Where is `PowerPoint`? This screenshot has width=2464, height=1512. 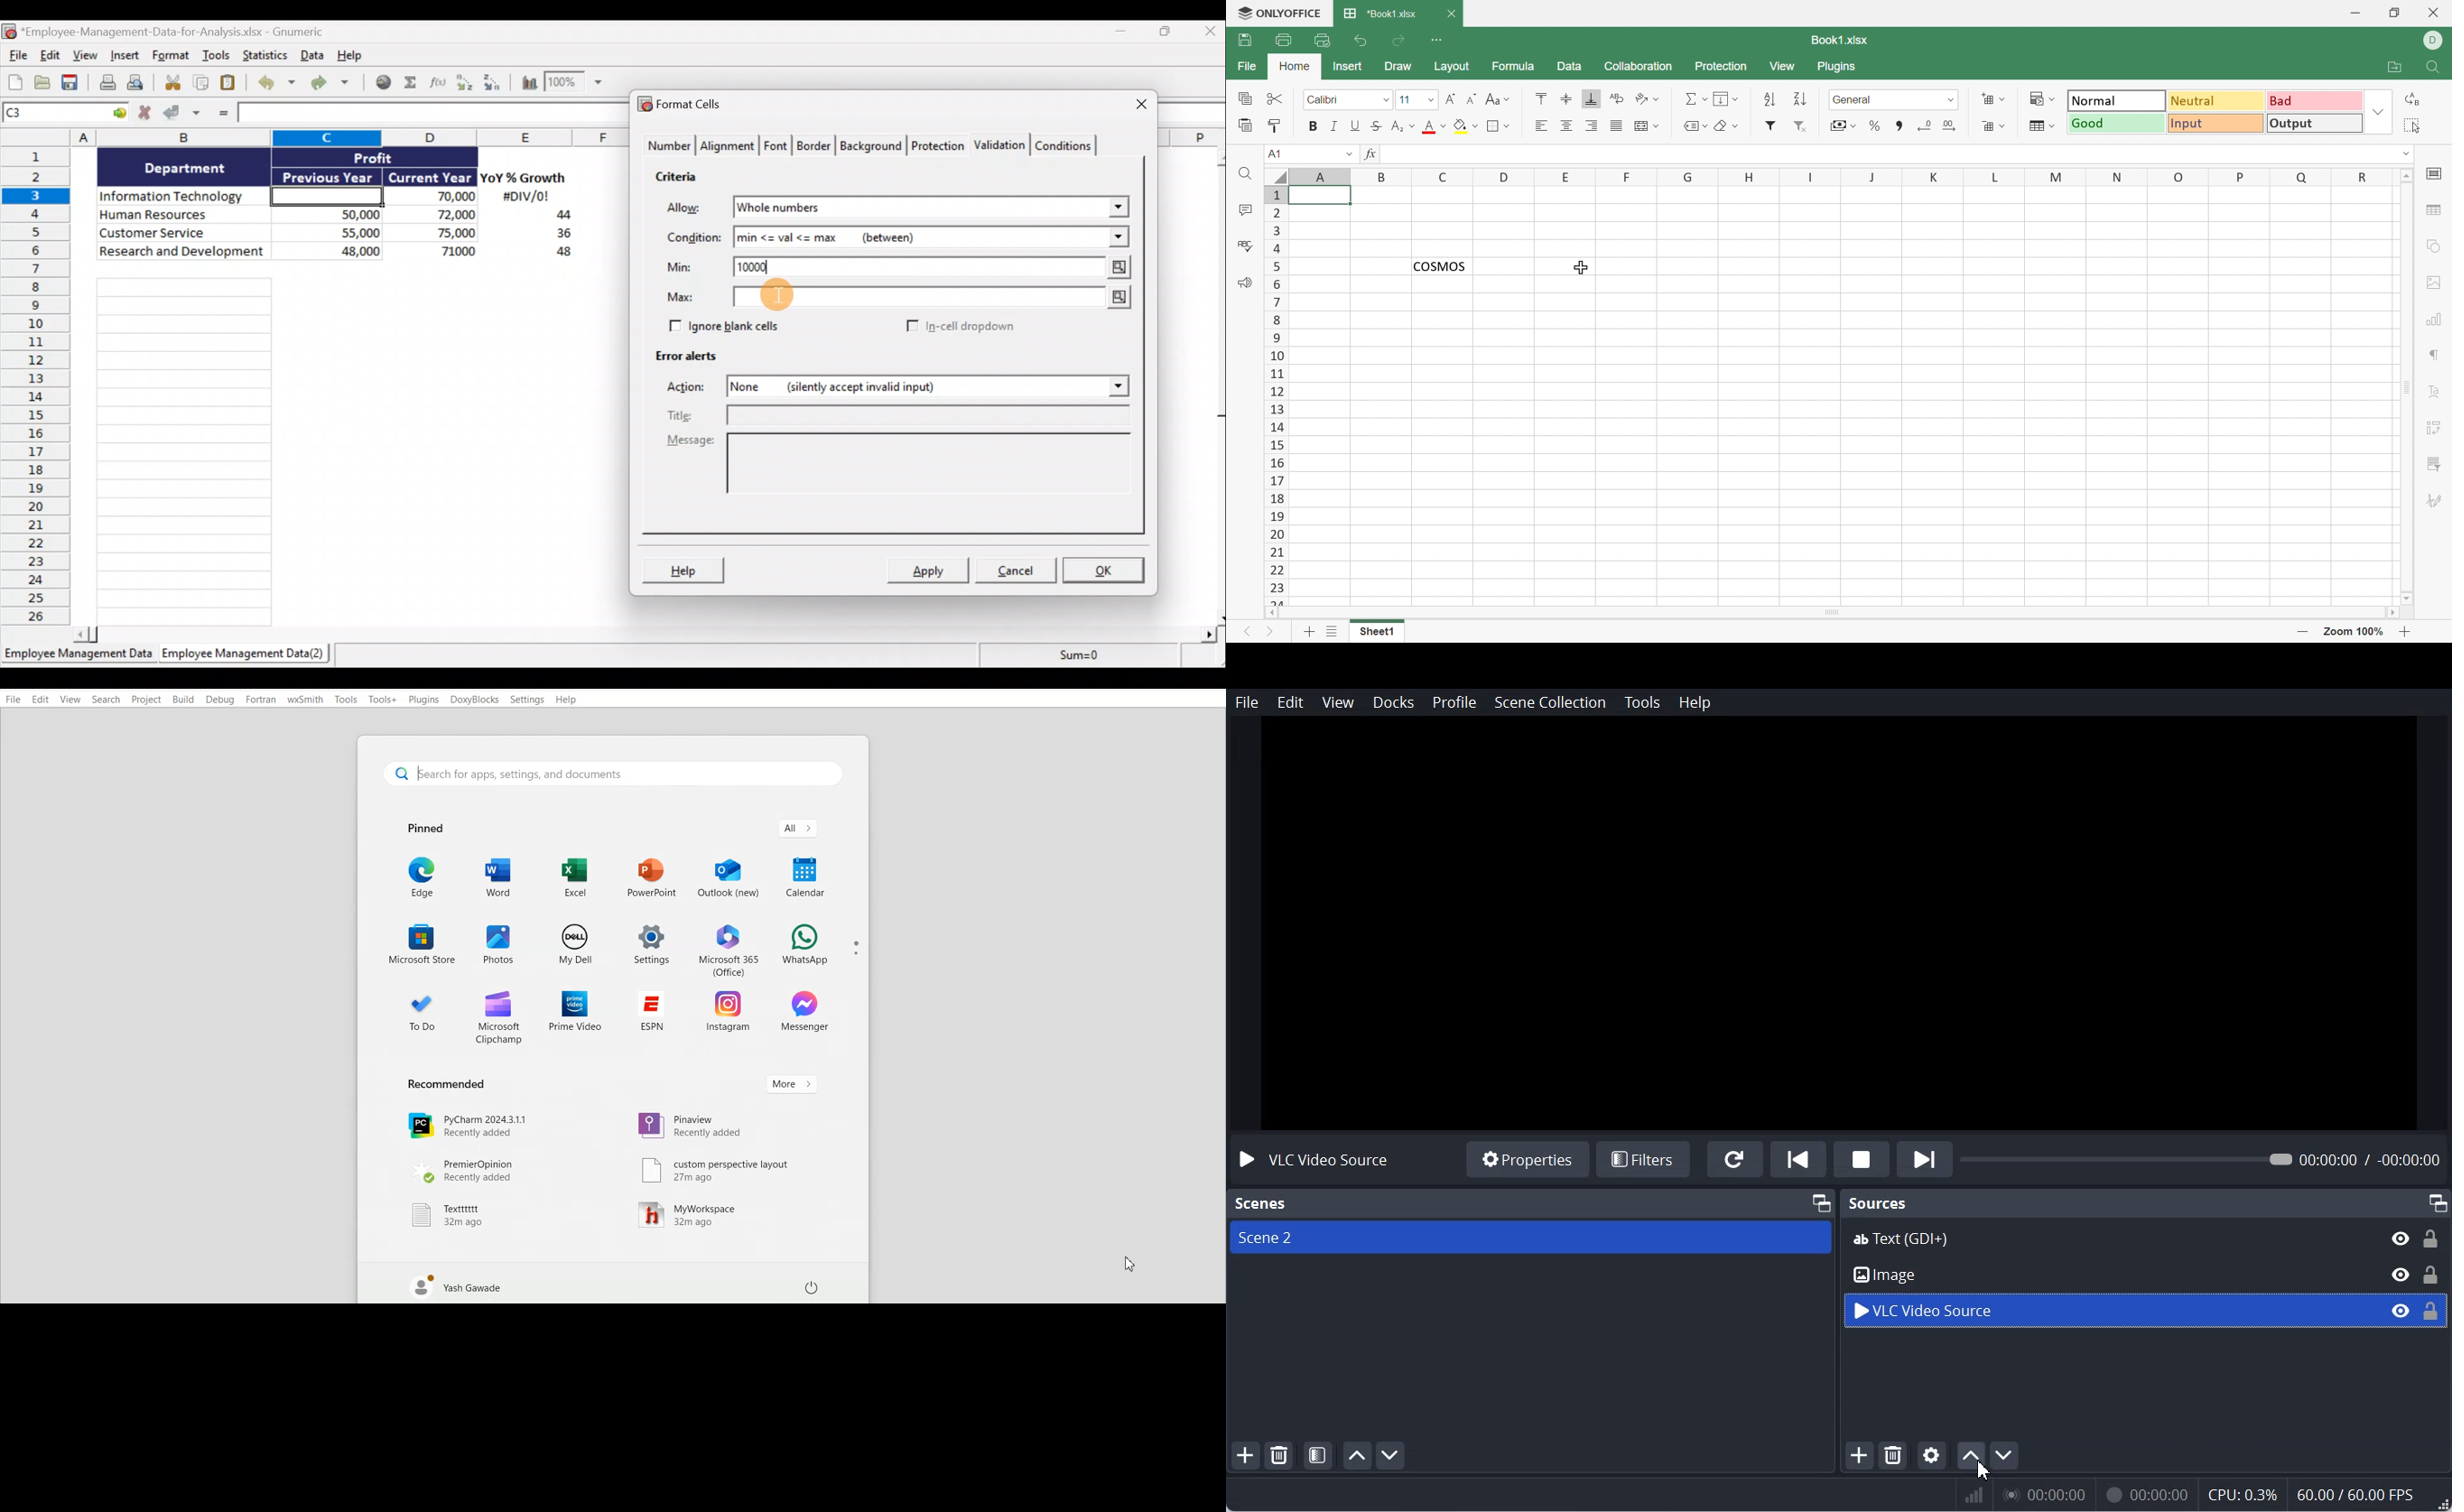 PowerPoint is located at coordinates (653, 877).